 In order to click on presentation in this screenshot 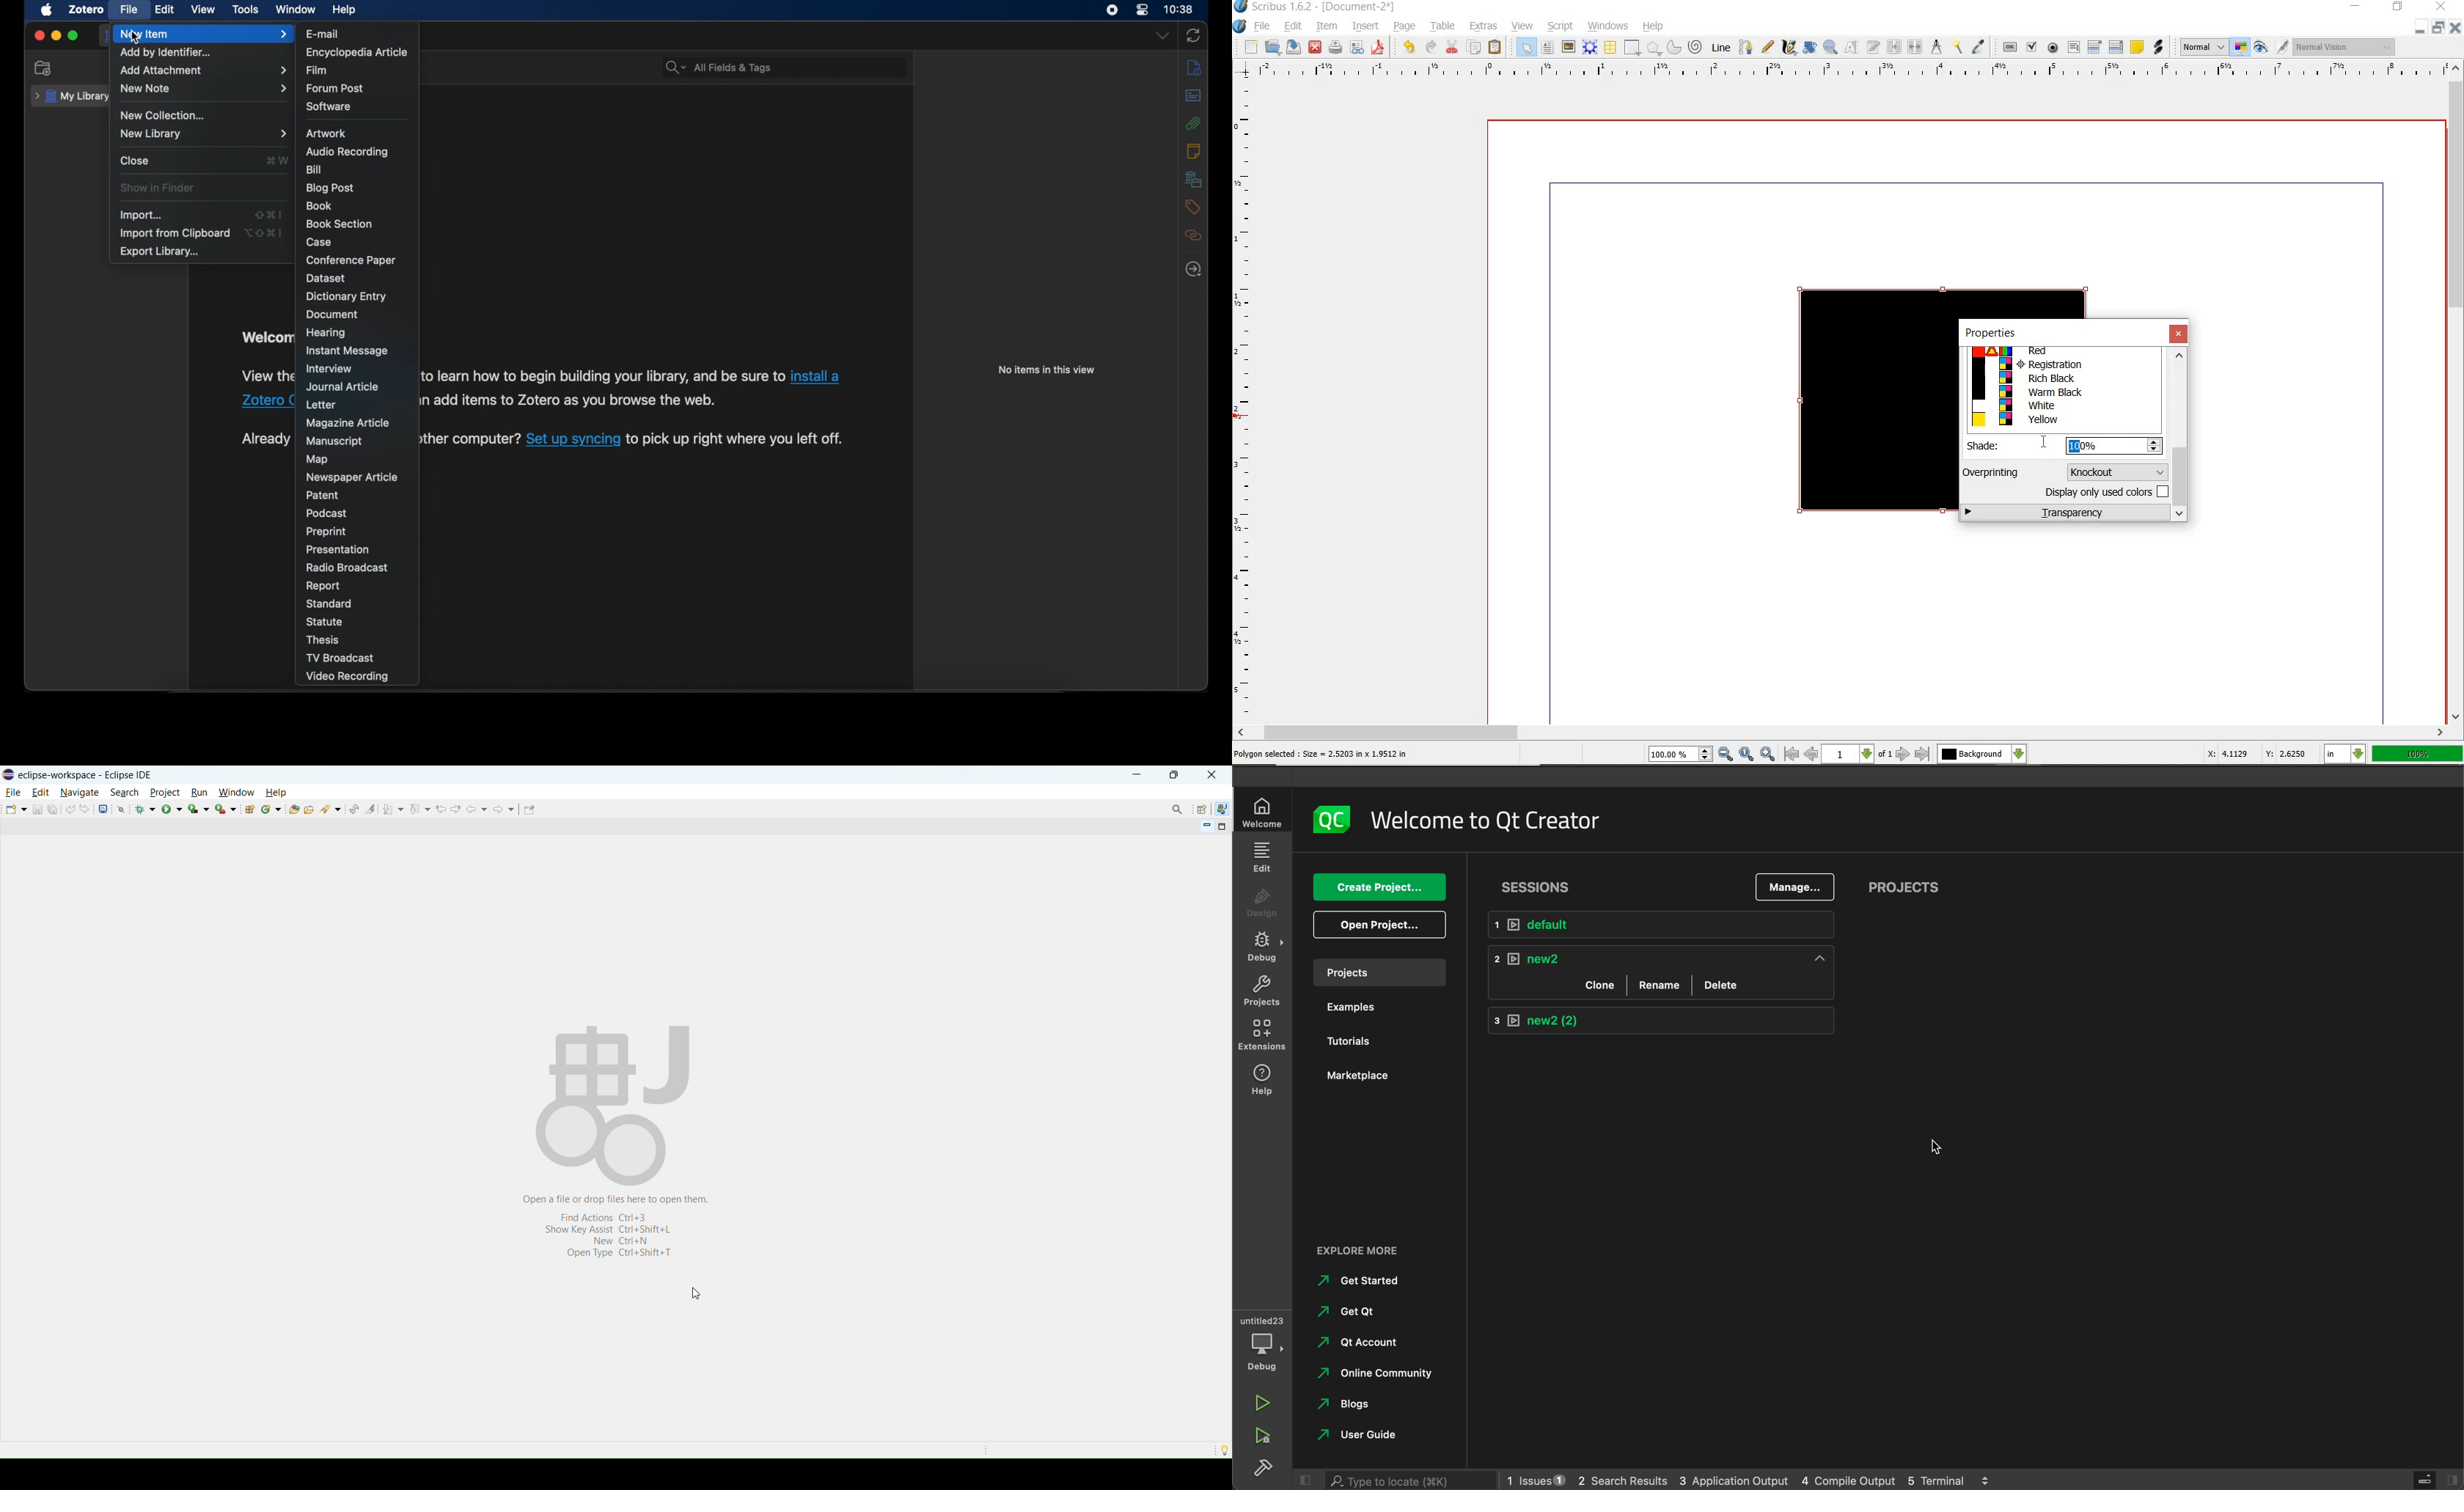, I will do `click(338, 549)`.